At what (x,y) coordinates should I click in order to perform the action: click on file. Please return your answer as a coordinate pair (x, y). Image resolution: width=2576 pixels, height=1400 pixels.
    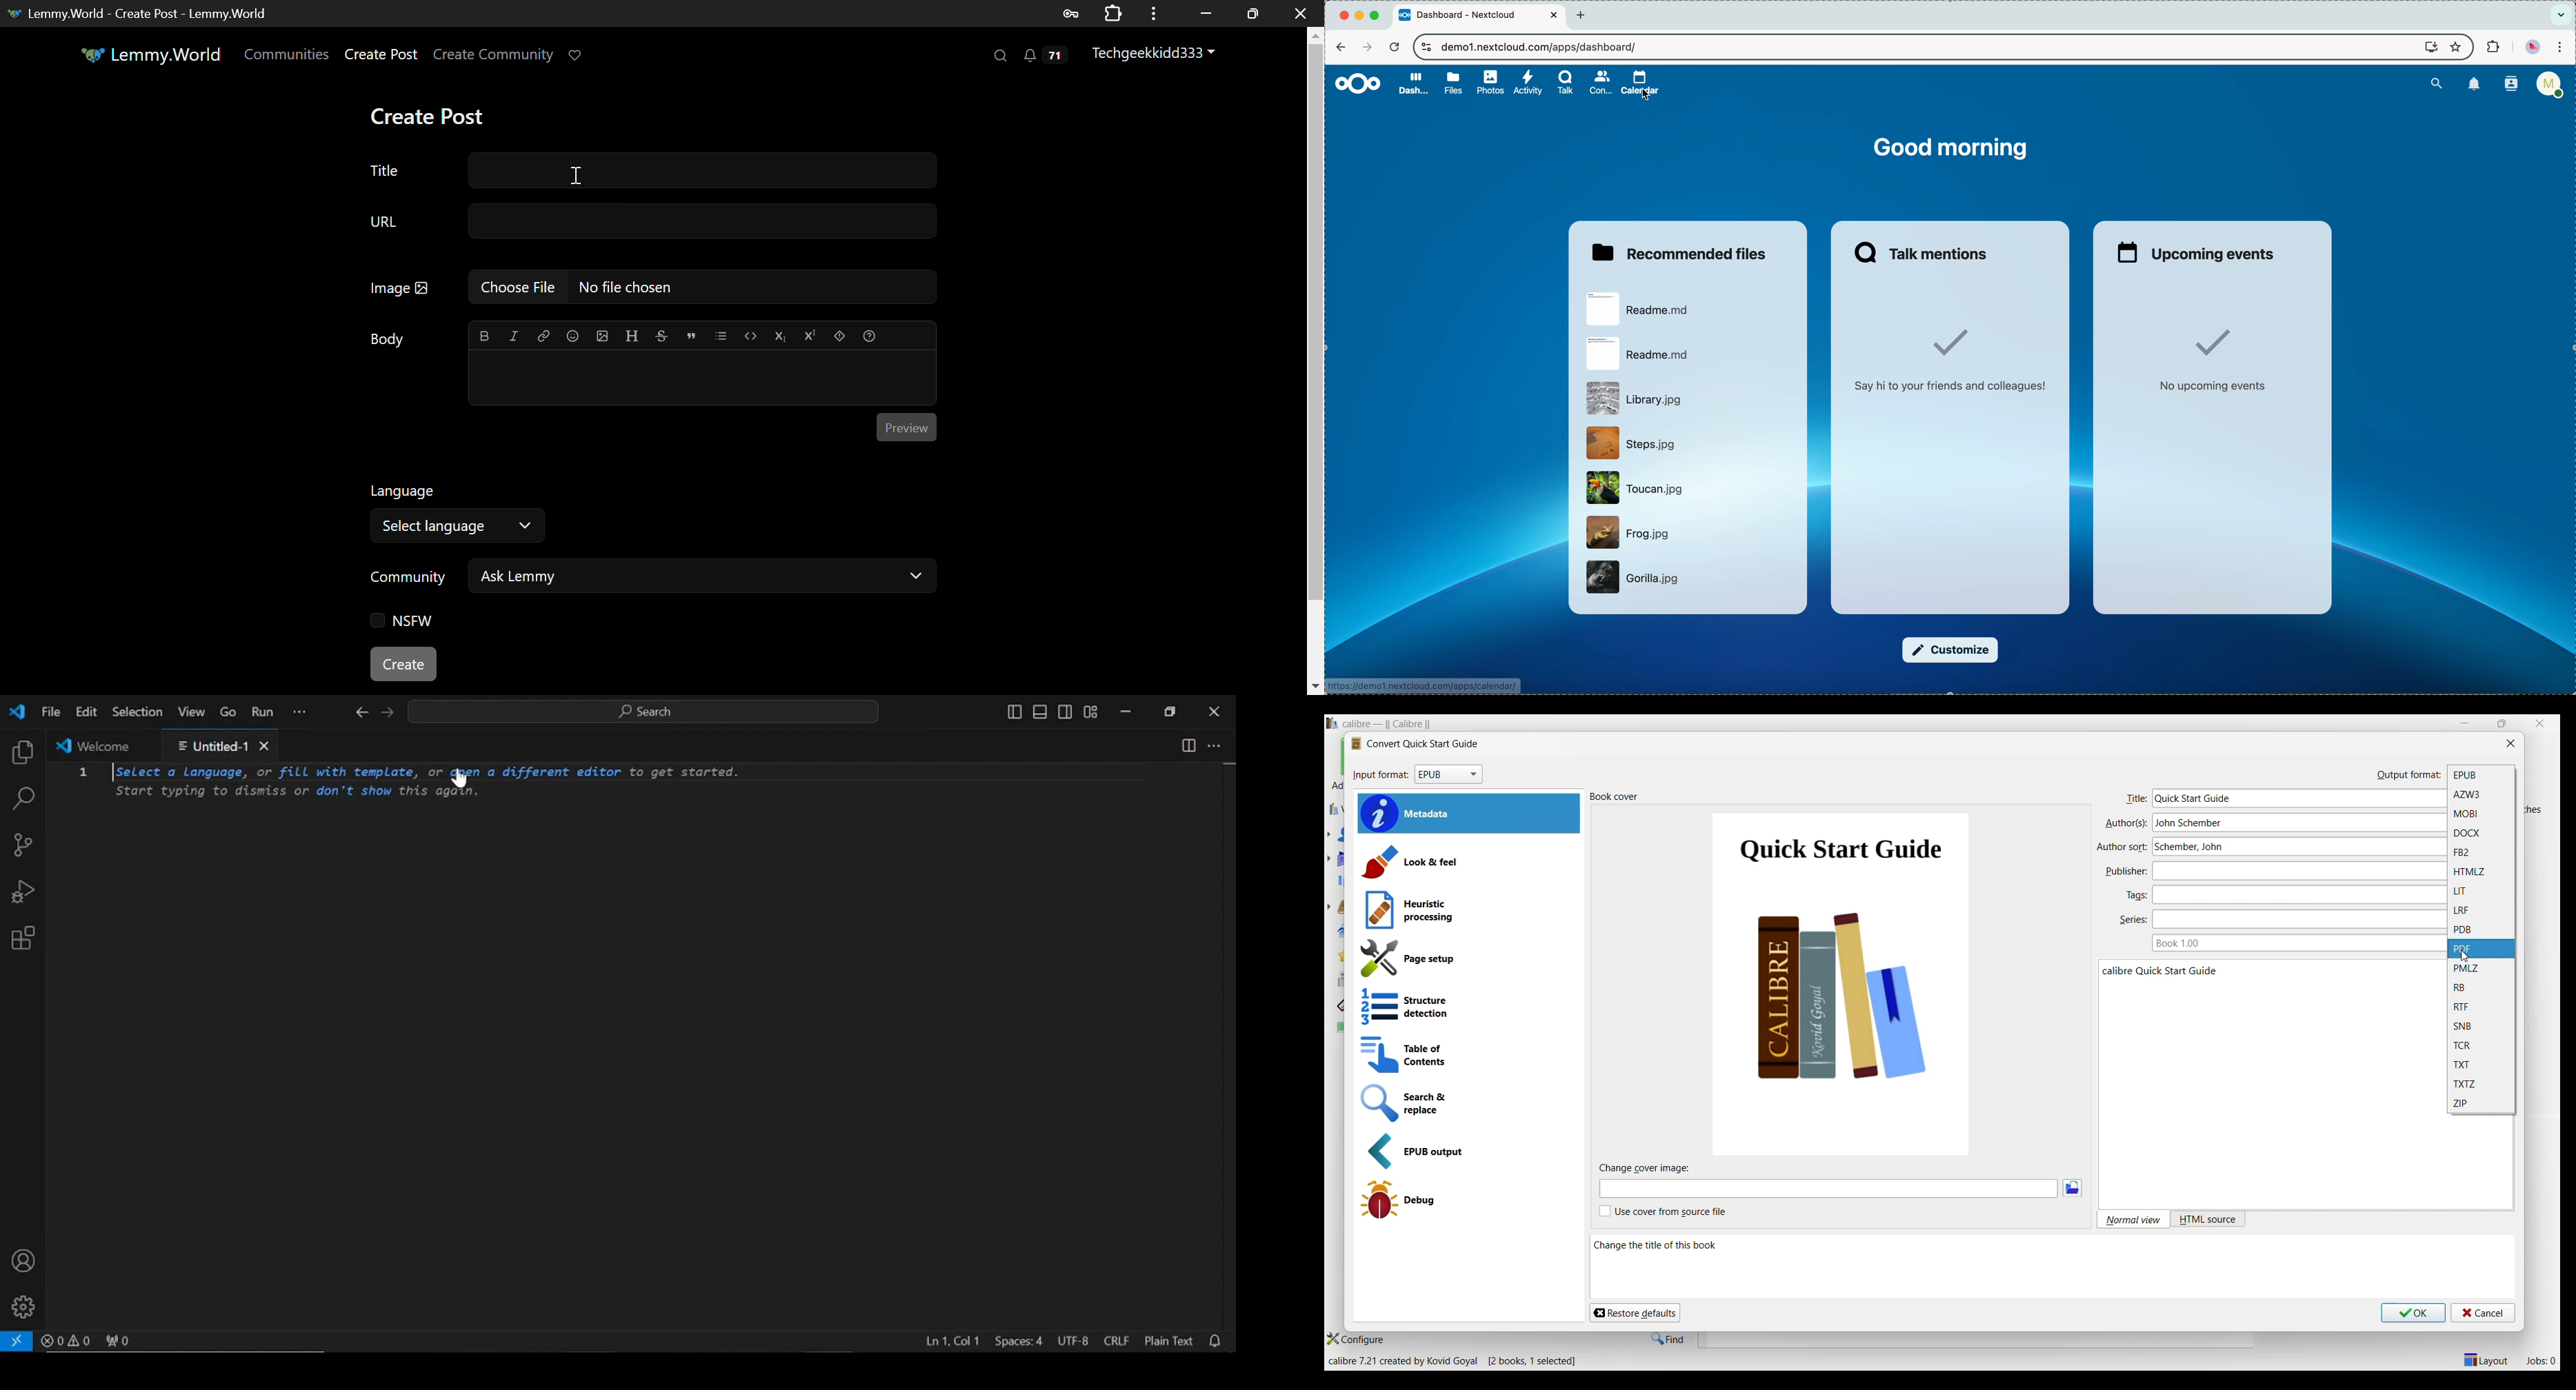
    Looking at the image, I should click on (1640, 353).